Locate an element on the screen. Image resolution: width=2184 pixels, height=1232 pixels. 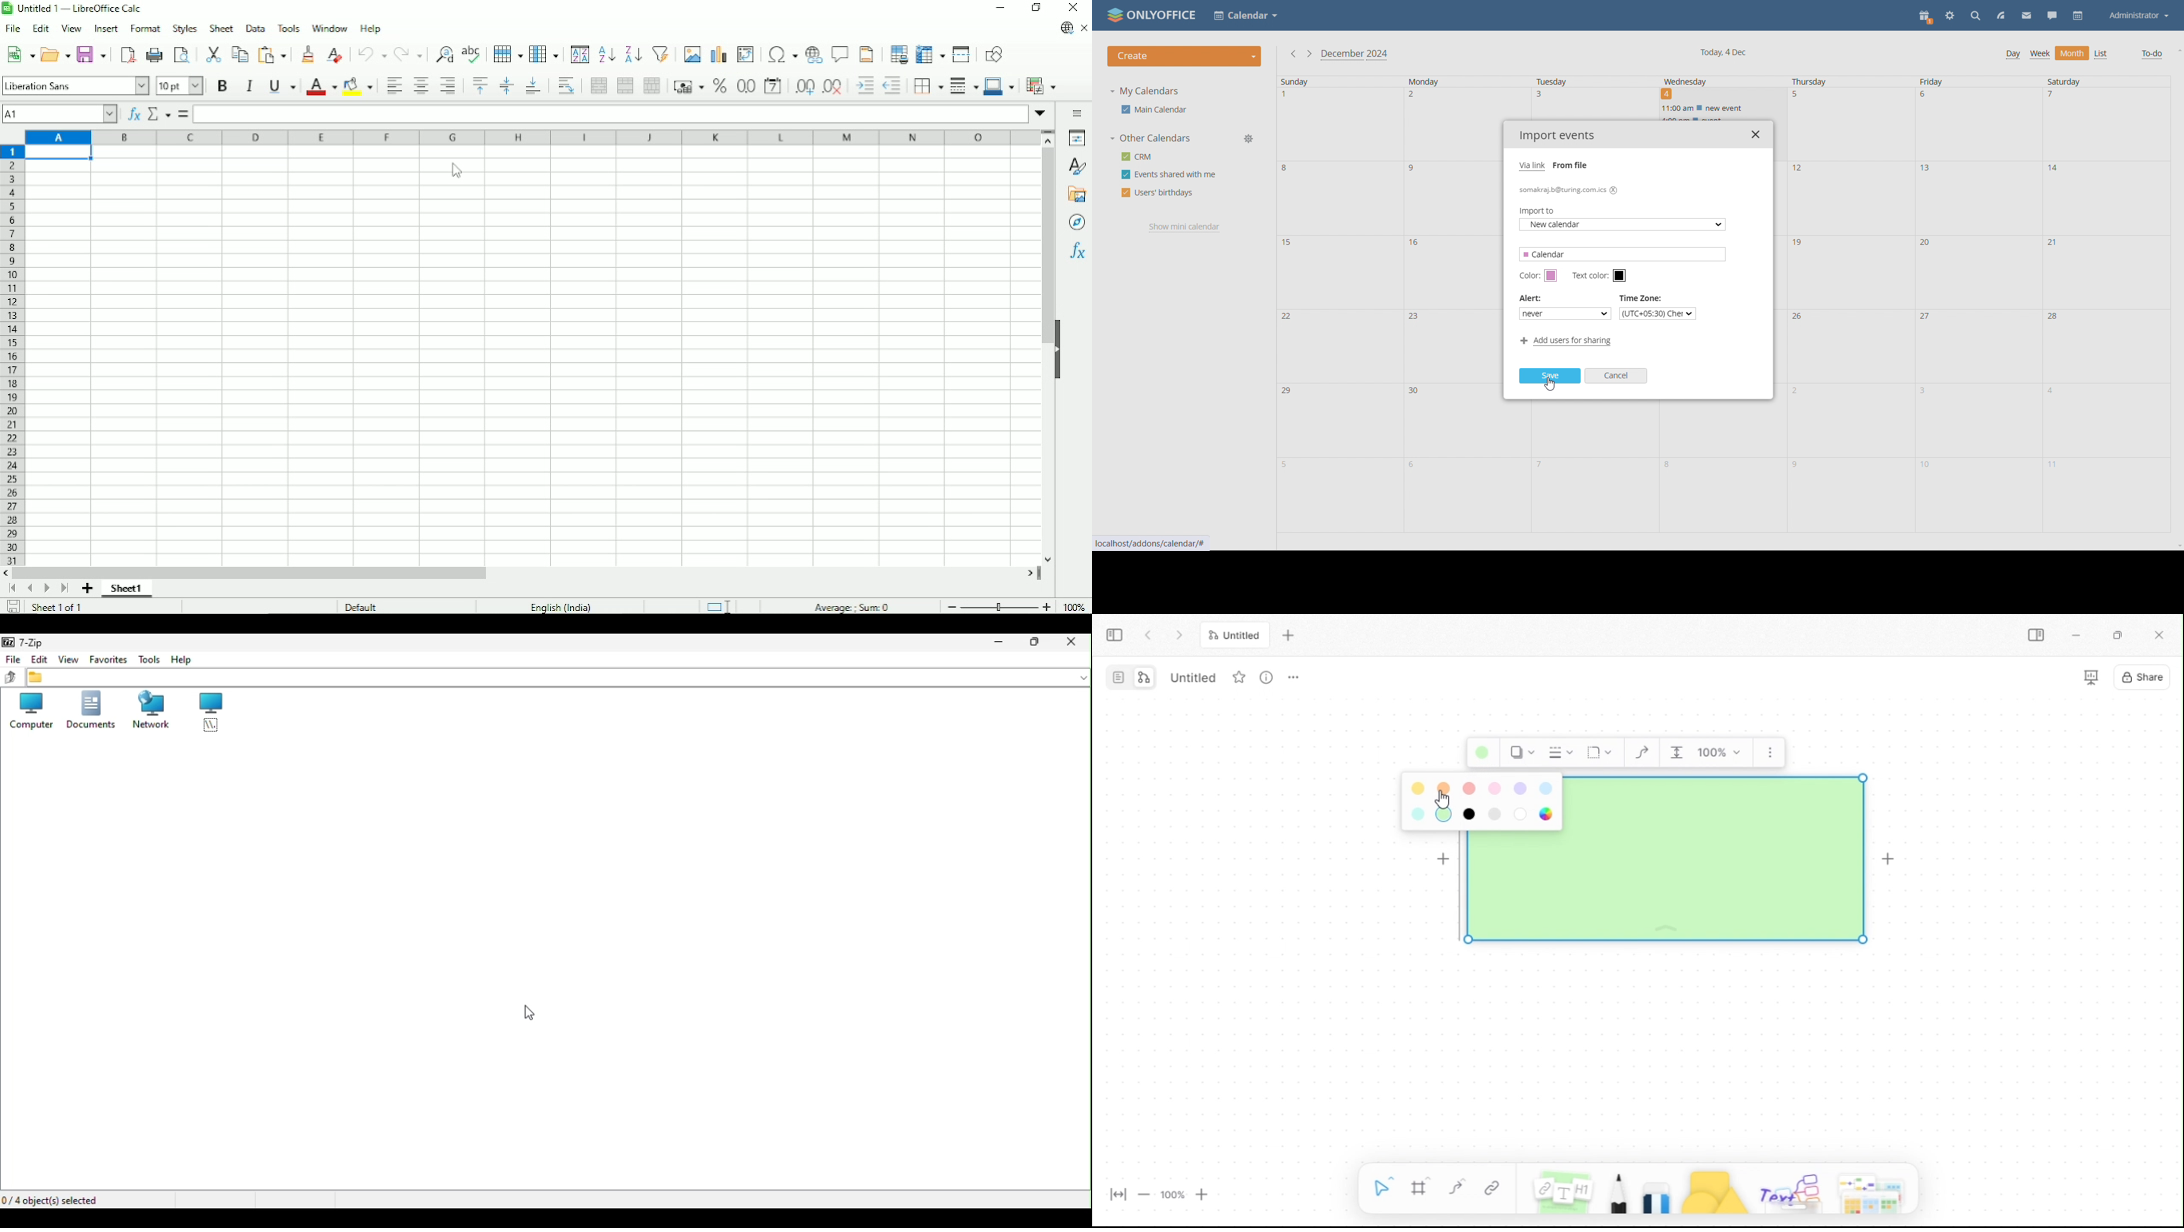
Zoom out/in is located at coordinates (1000, 606).